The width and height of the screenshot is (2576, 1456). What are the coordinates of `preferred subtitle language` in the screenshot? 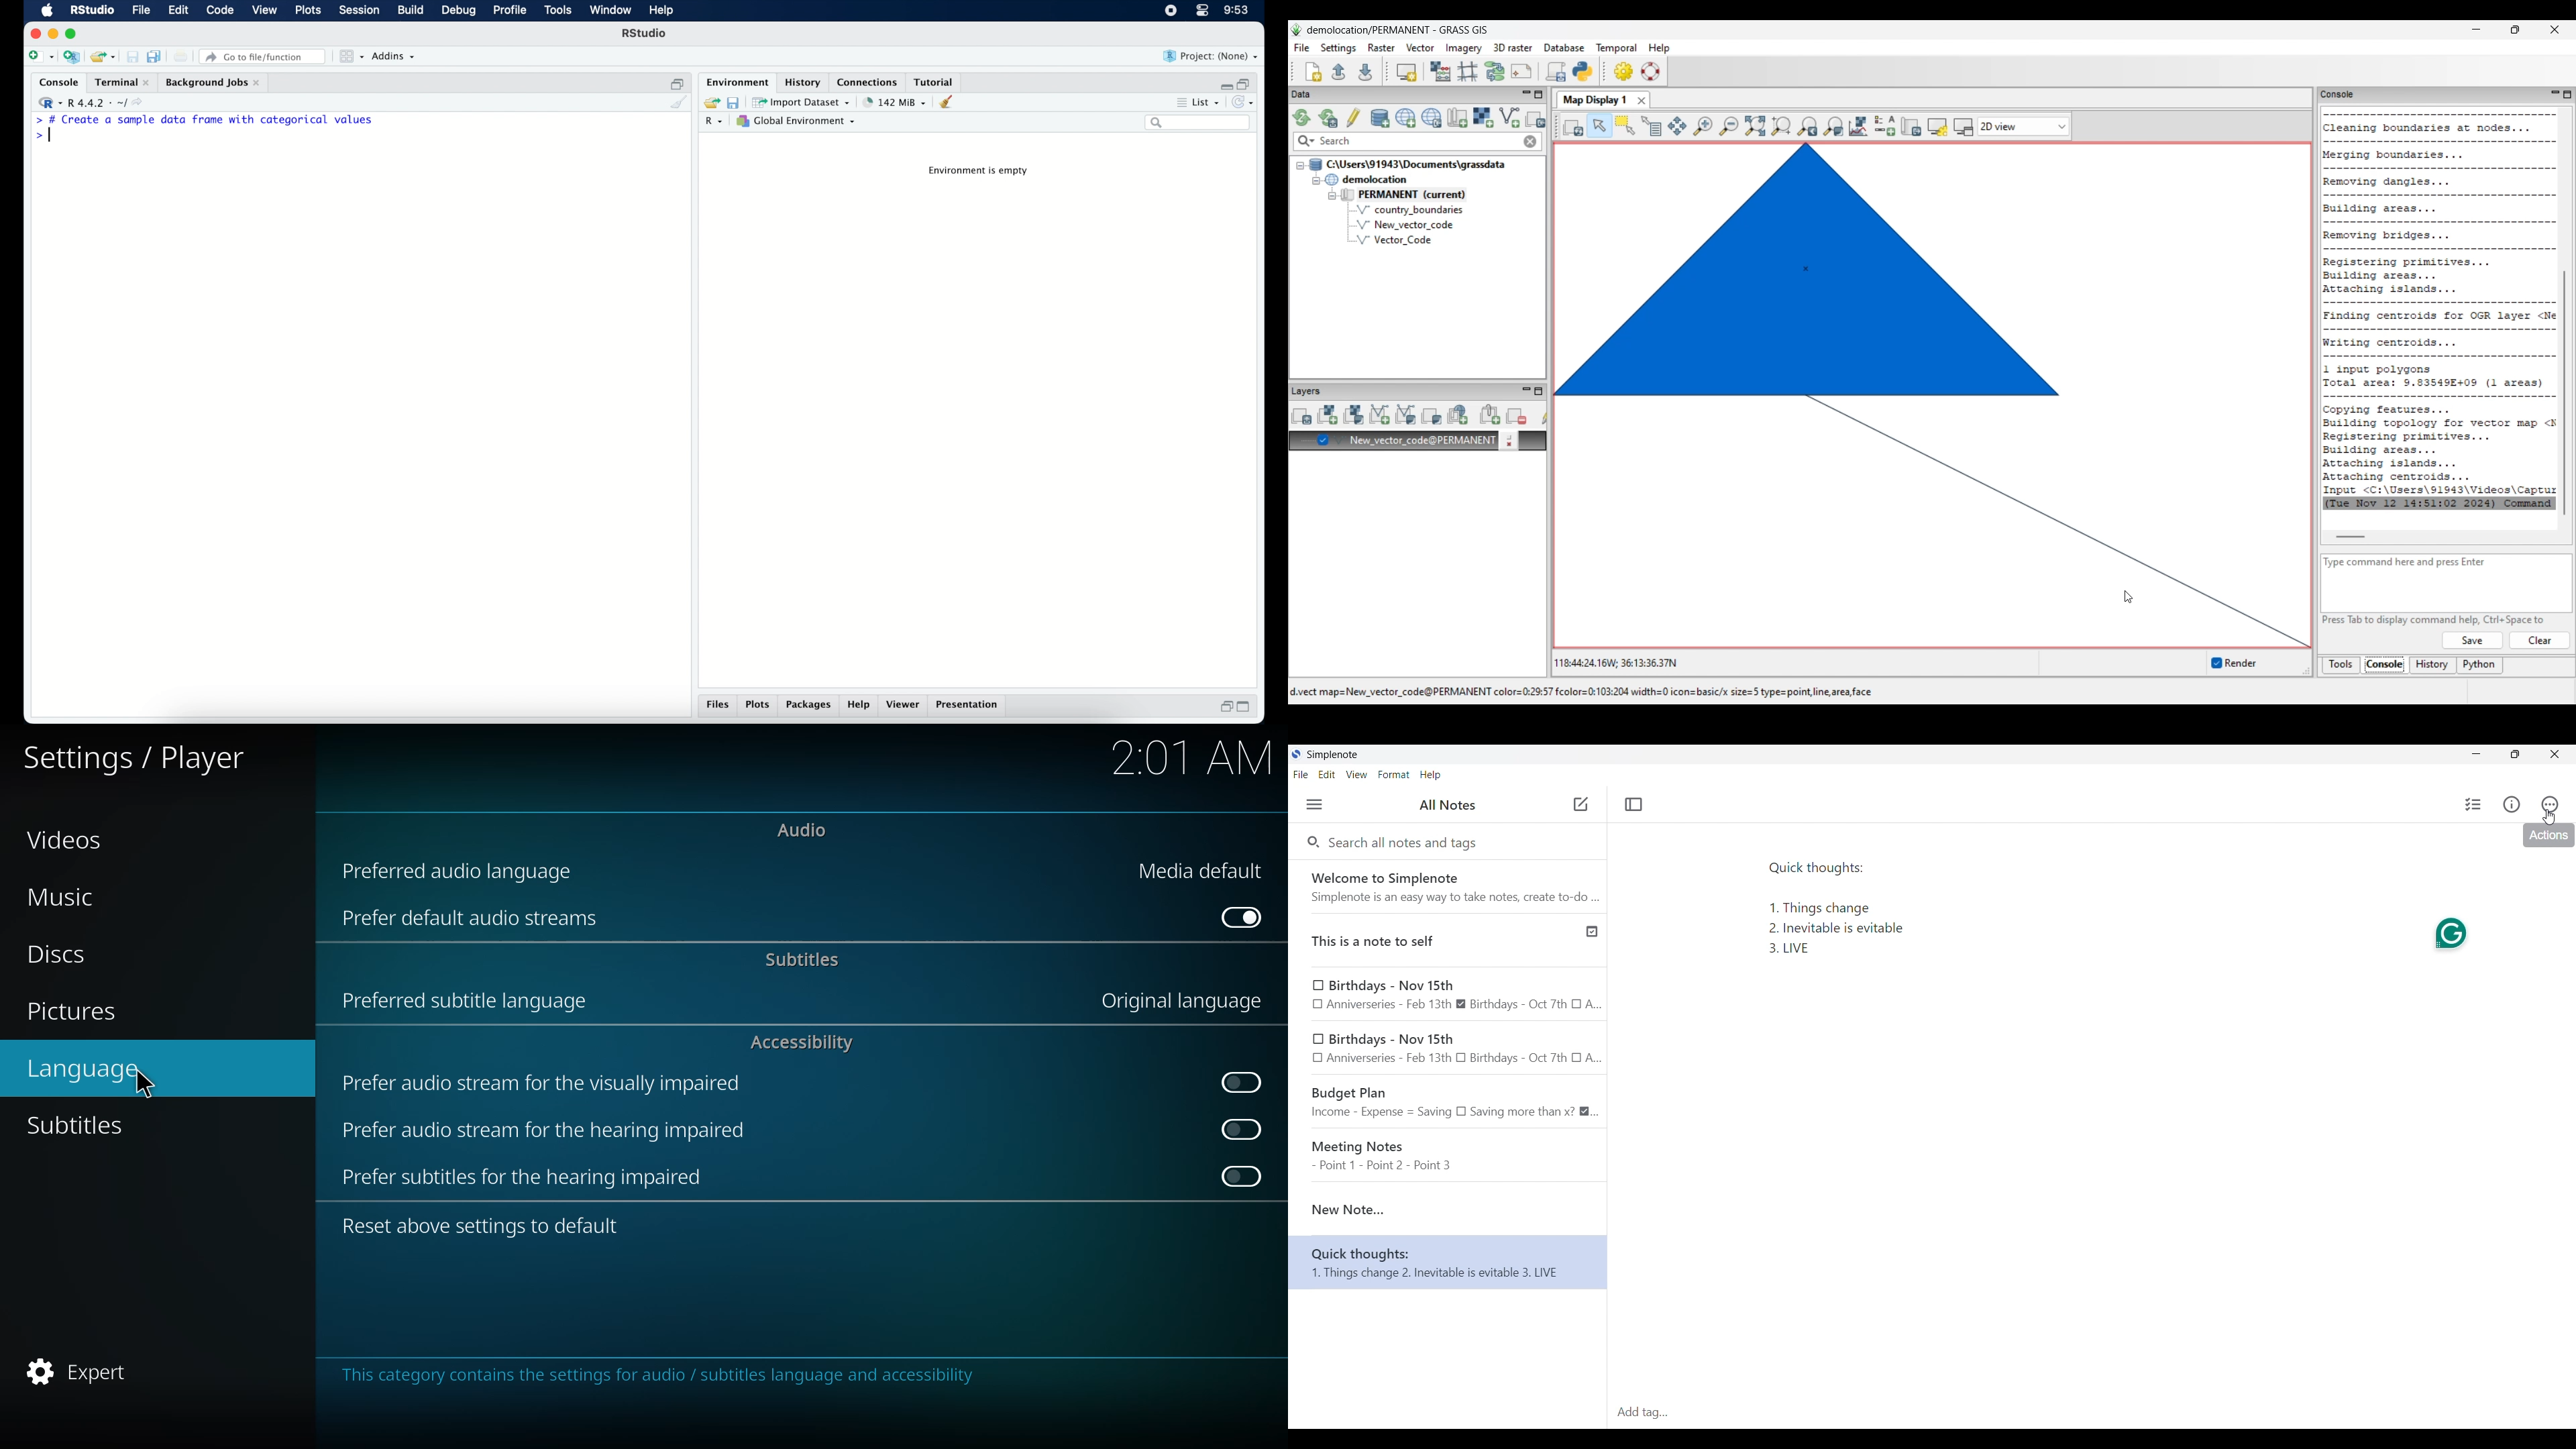 It's located at (468, 1002).